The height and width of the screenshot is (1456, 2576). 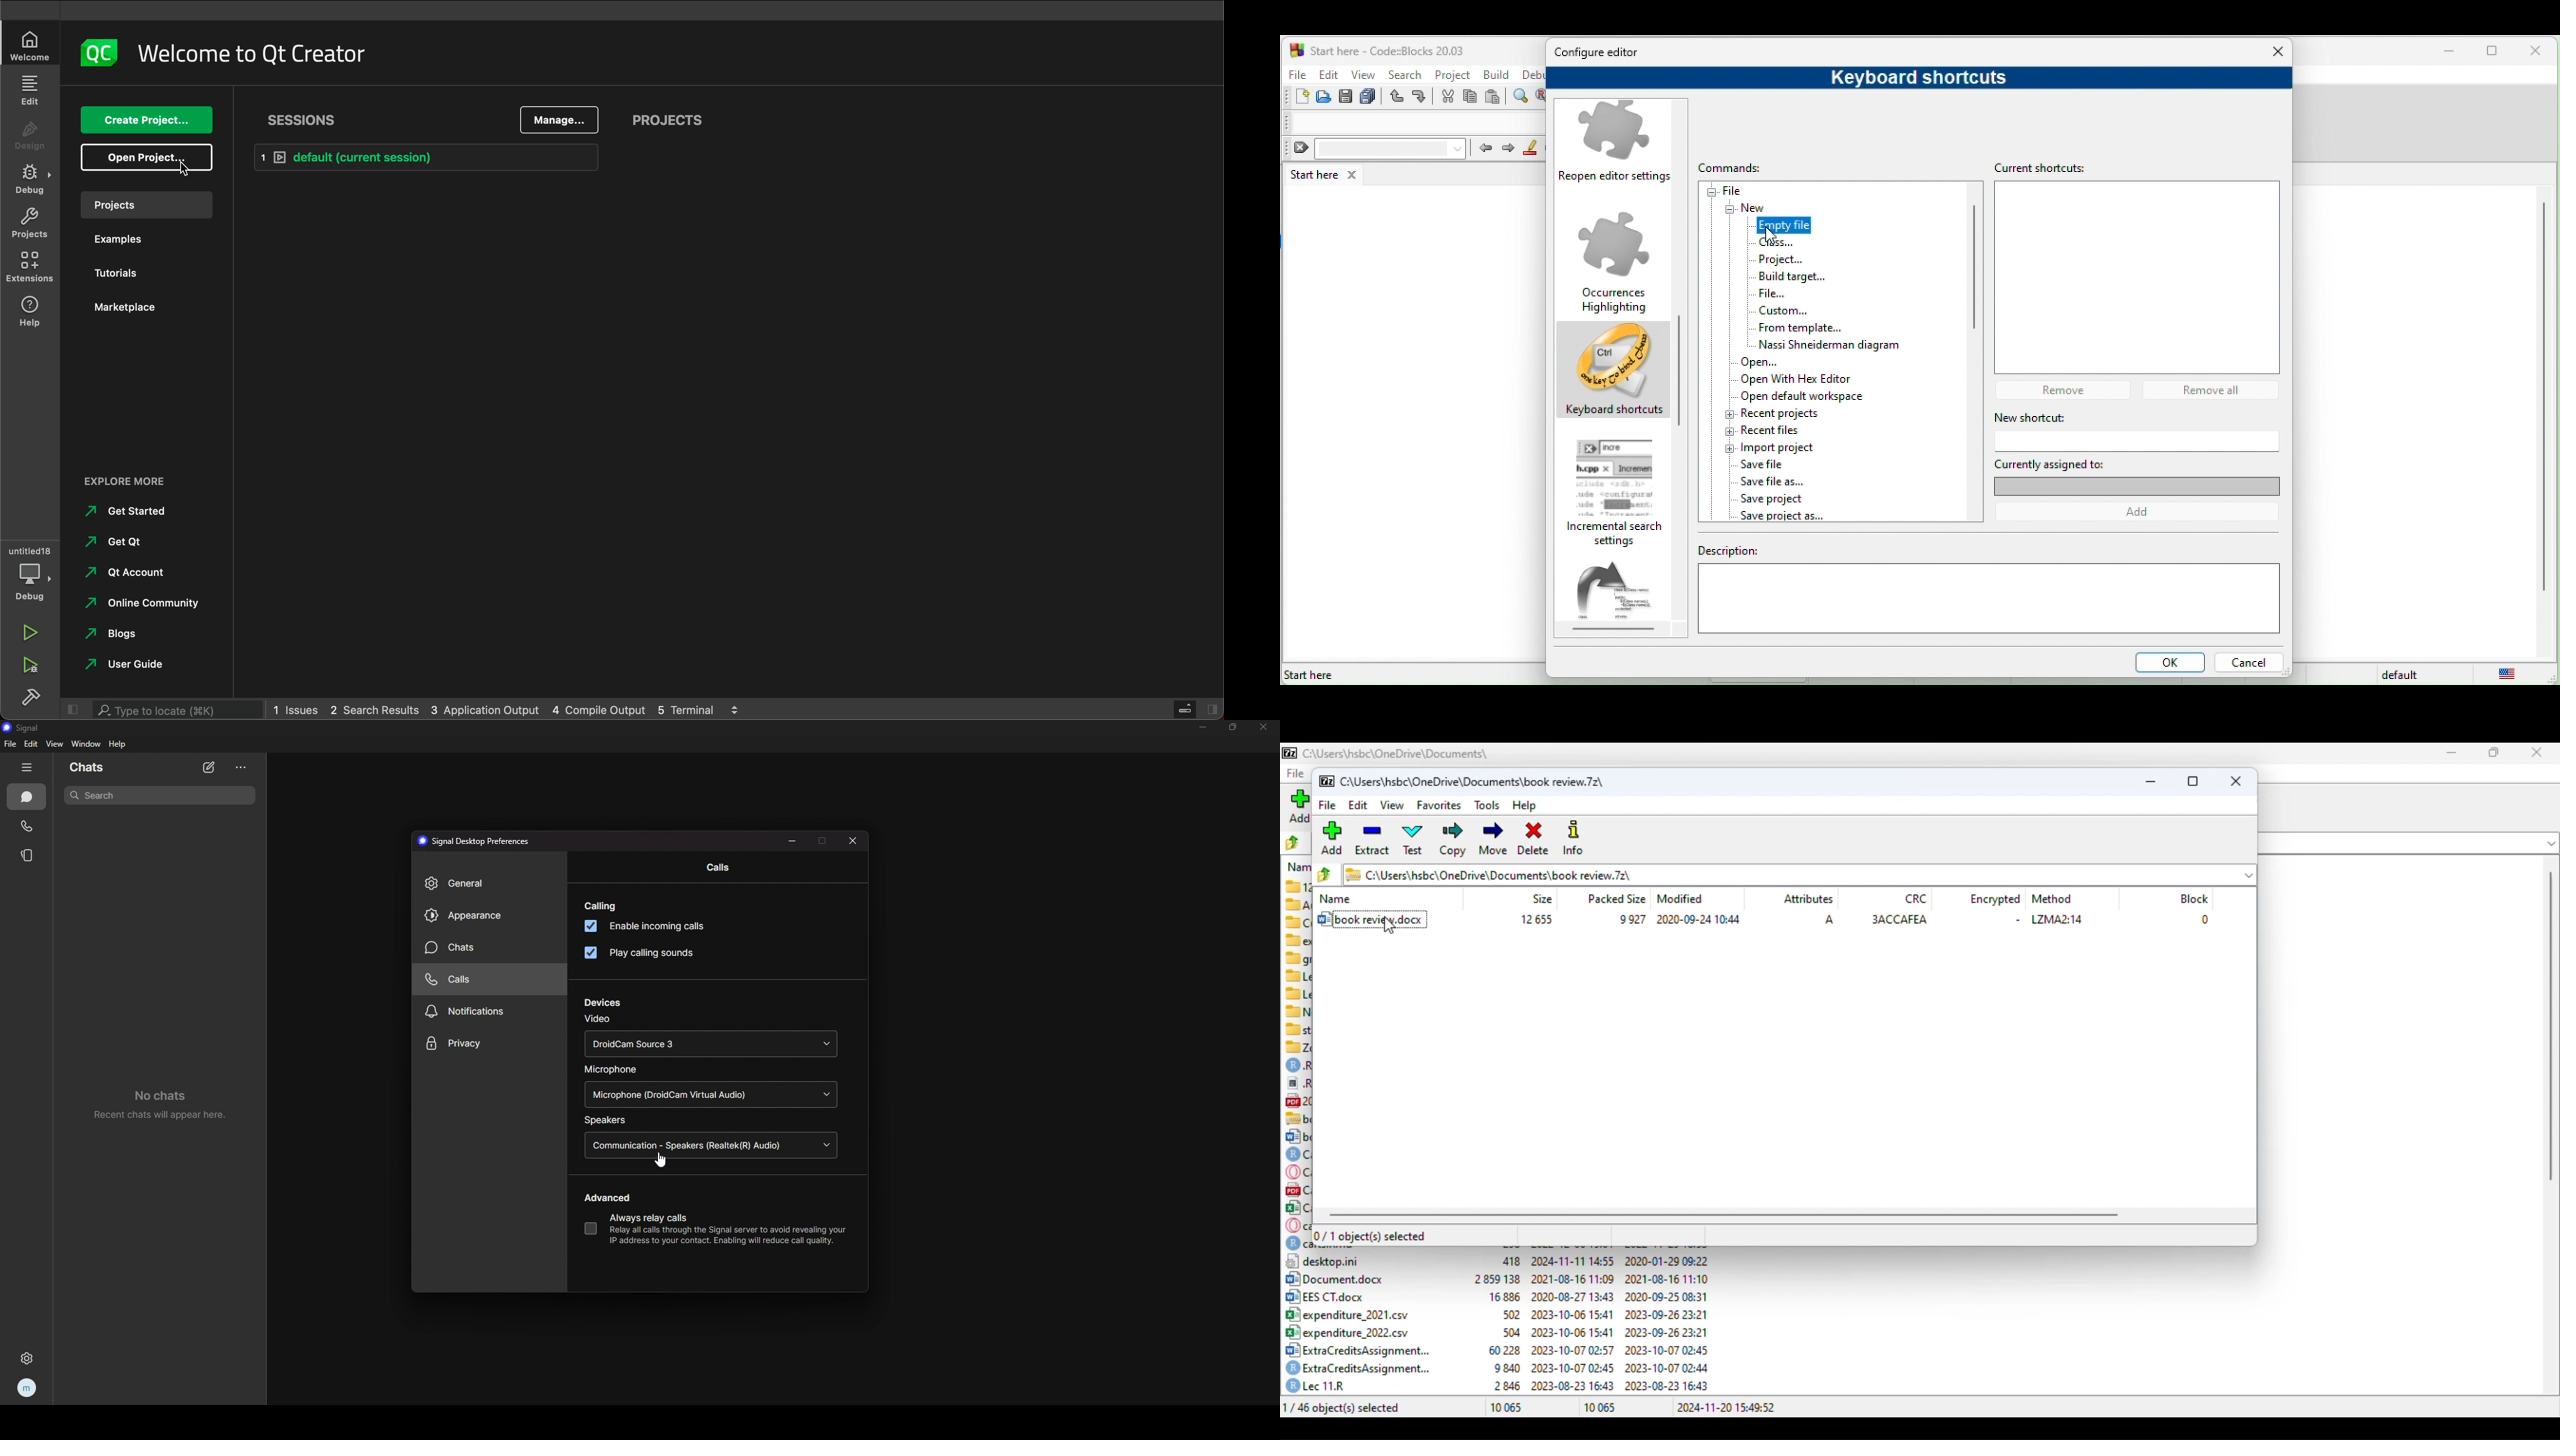 What do you see at coordinates (1824, 344) in the screenshot?
I see `nassi shneiderman diagram` at bounding box center [1824, 344].